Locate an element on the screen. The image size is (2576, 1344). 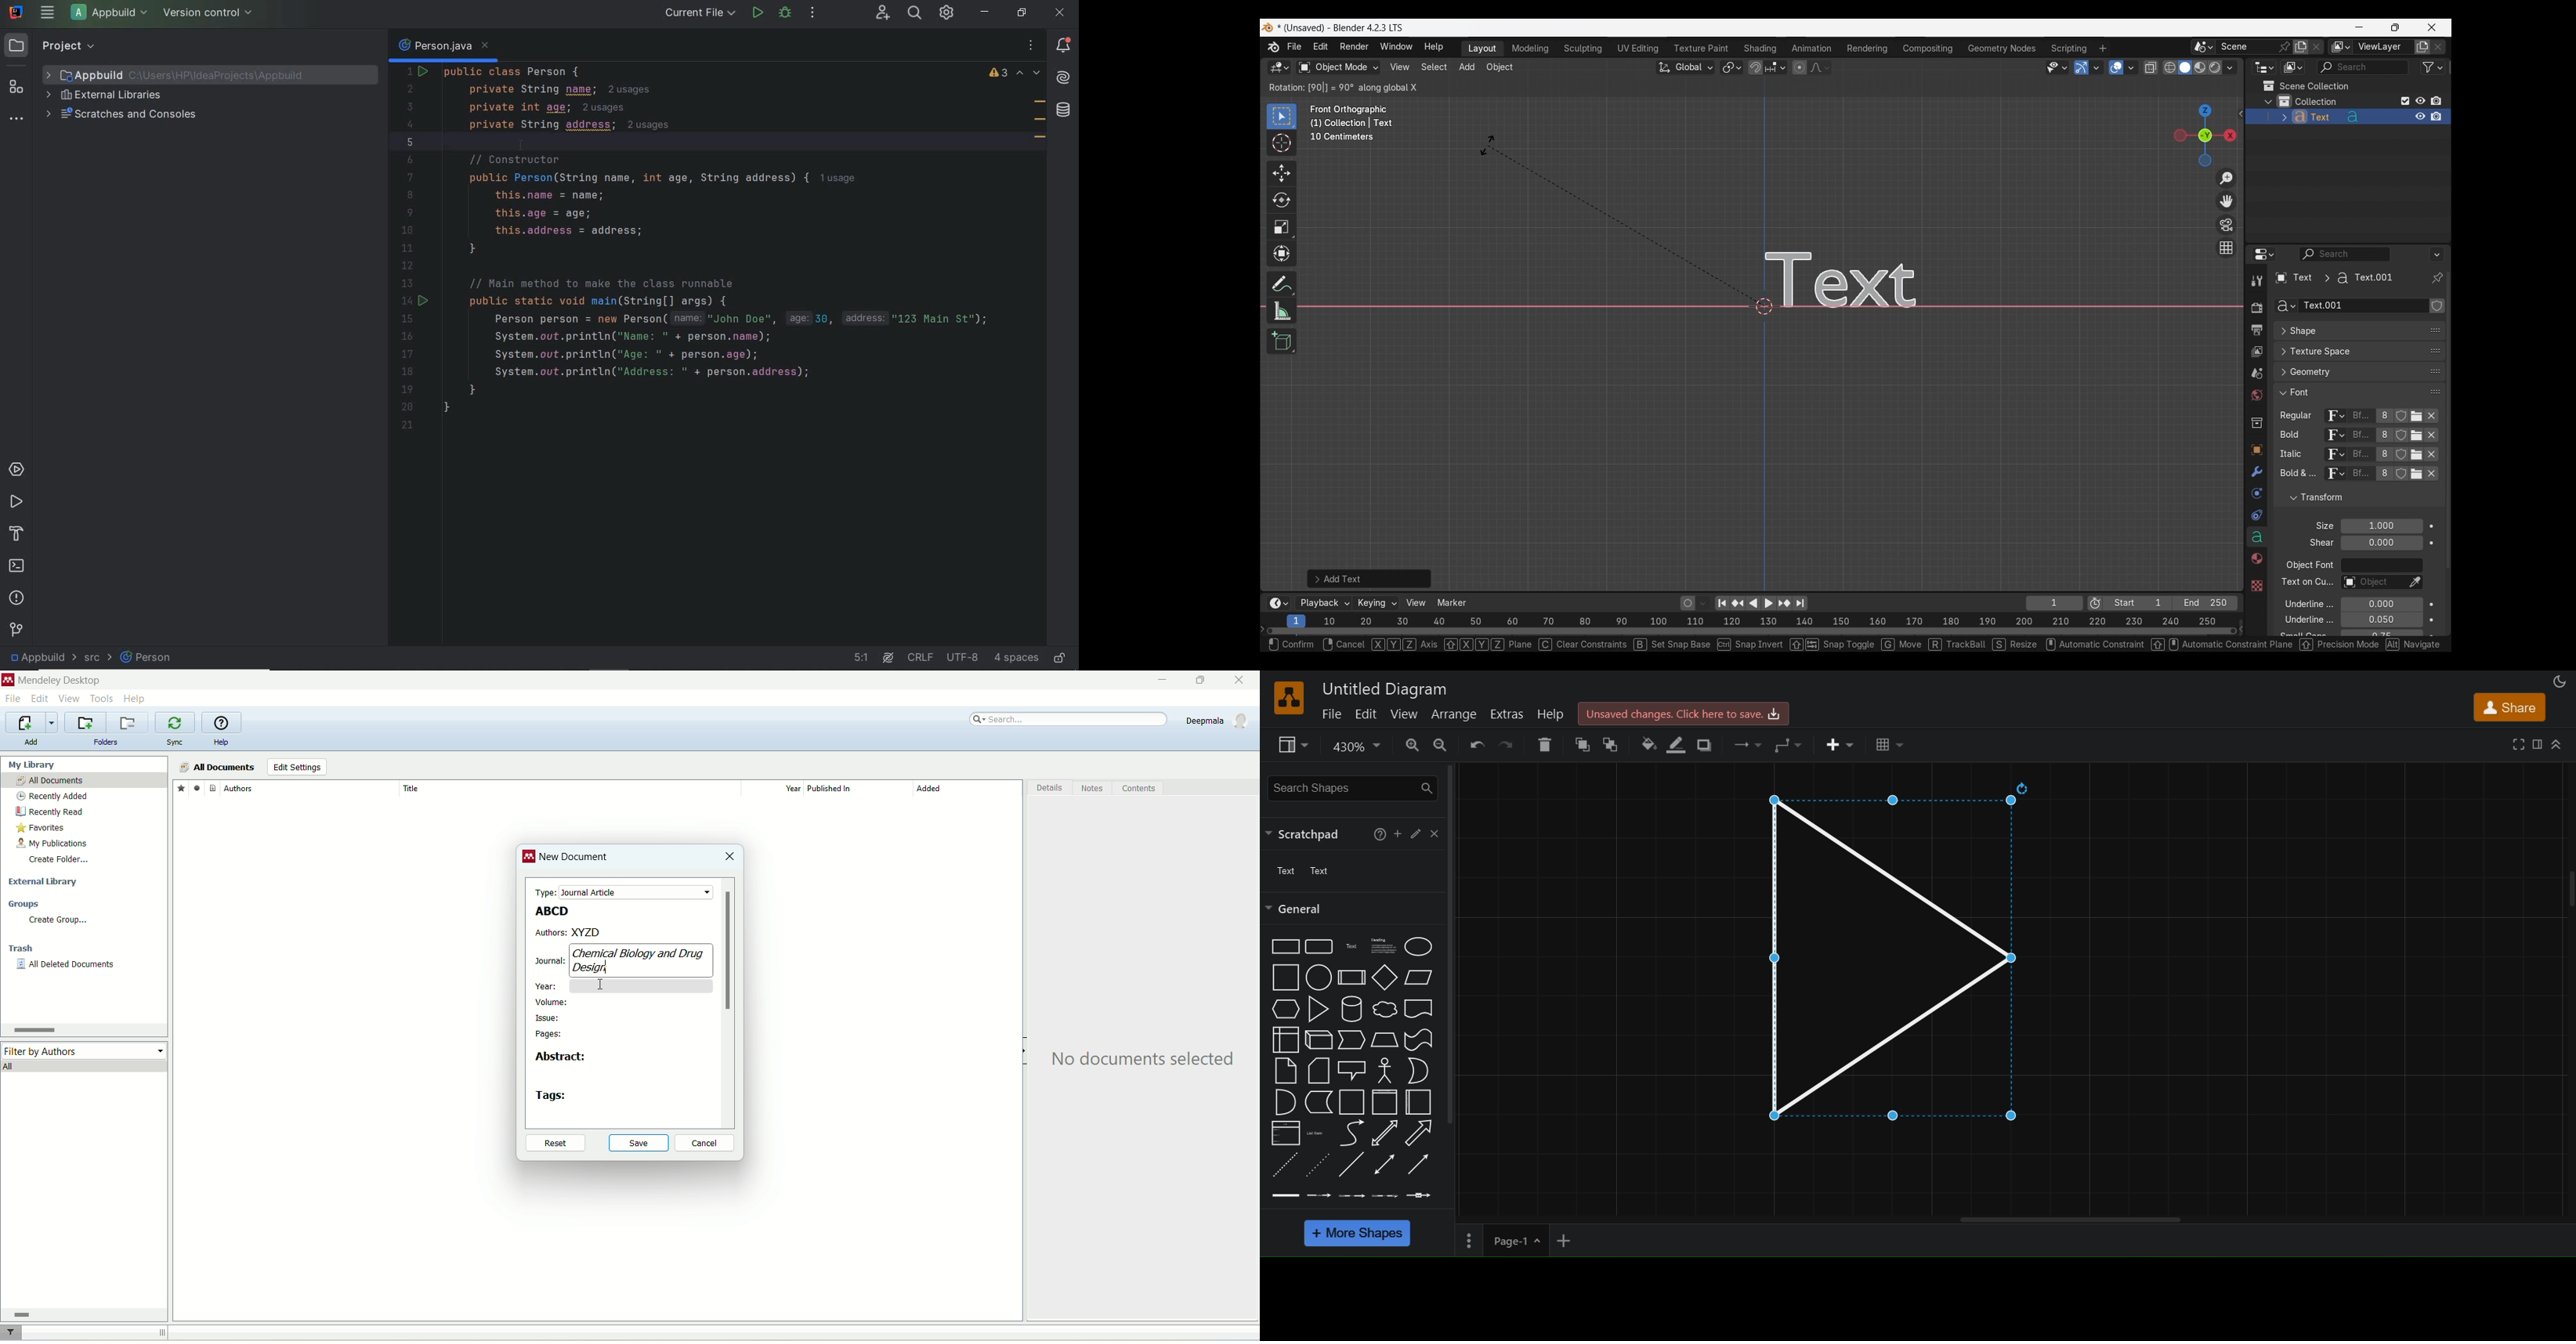
reset is located at coordinates (554, 1144).